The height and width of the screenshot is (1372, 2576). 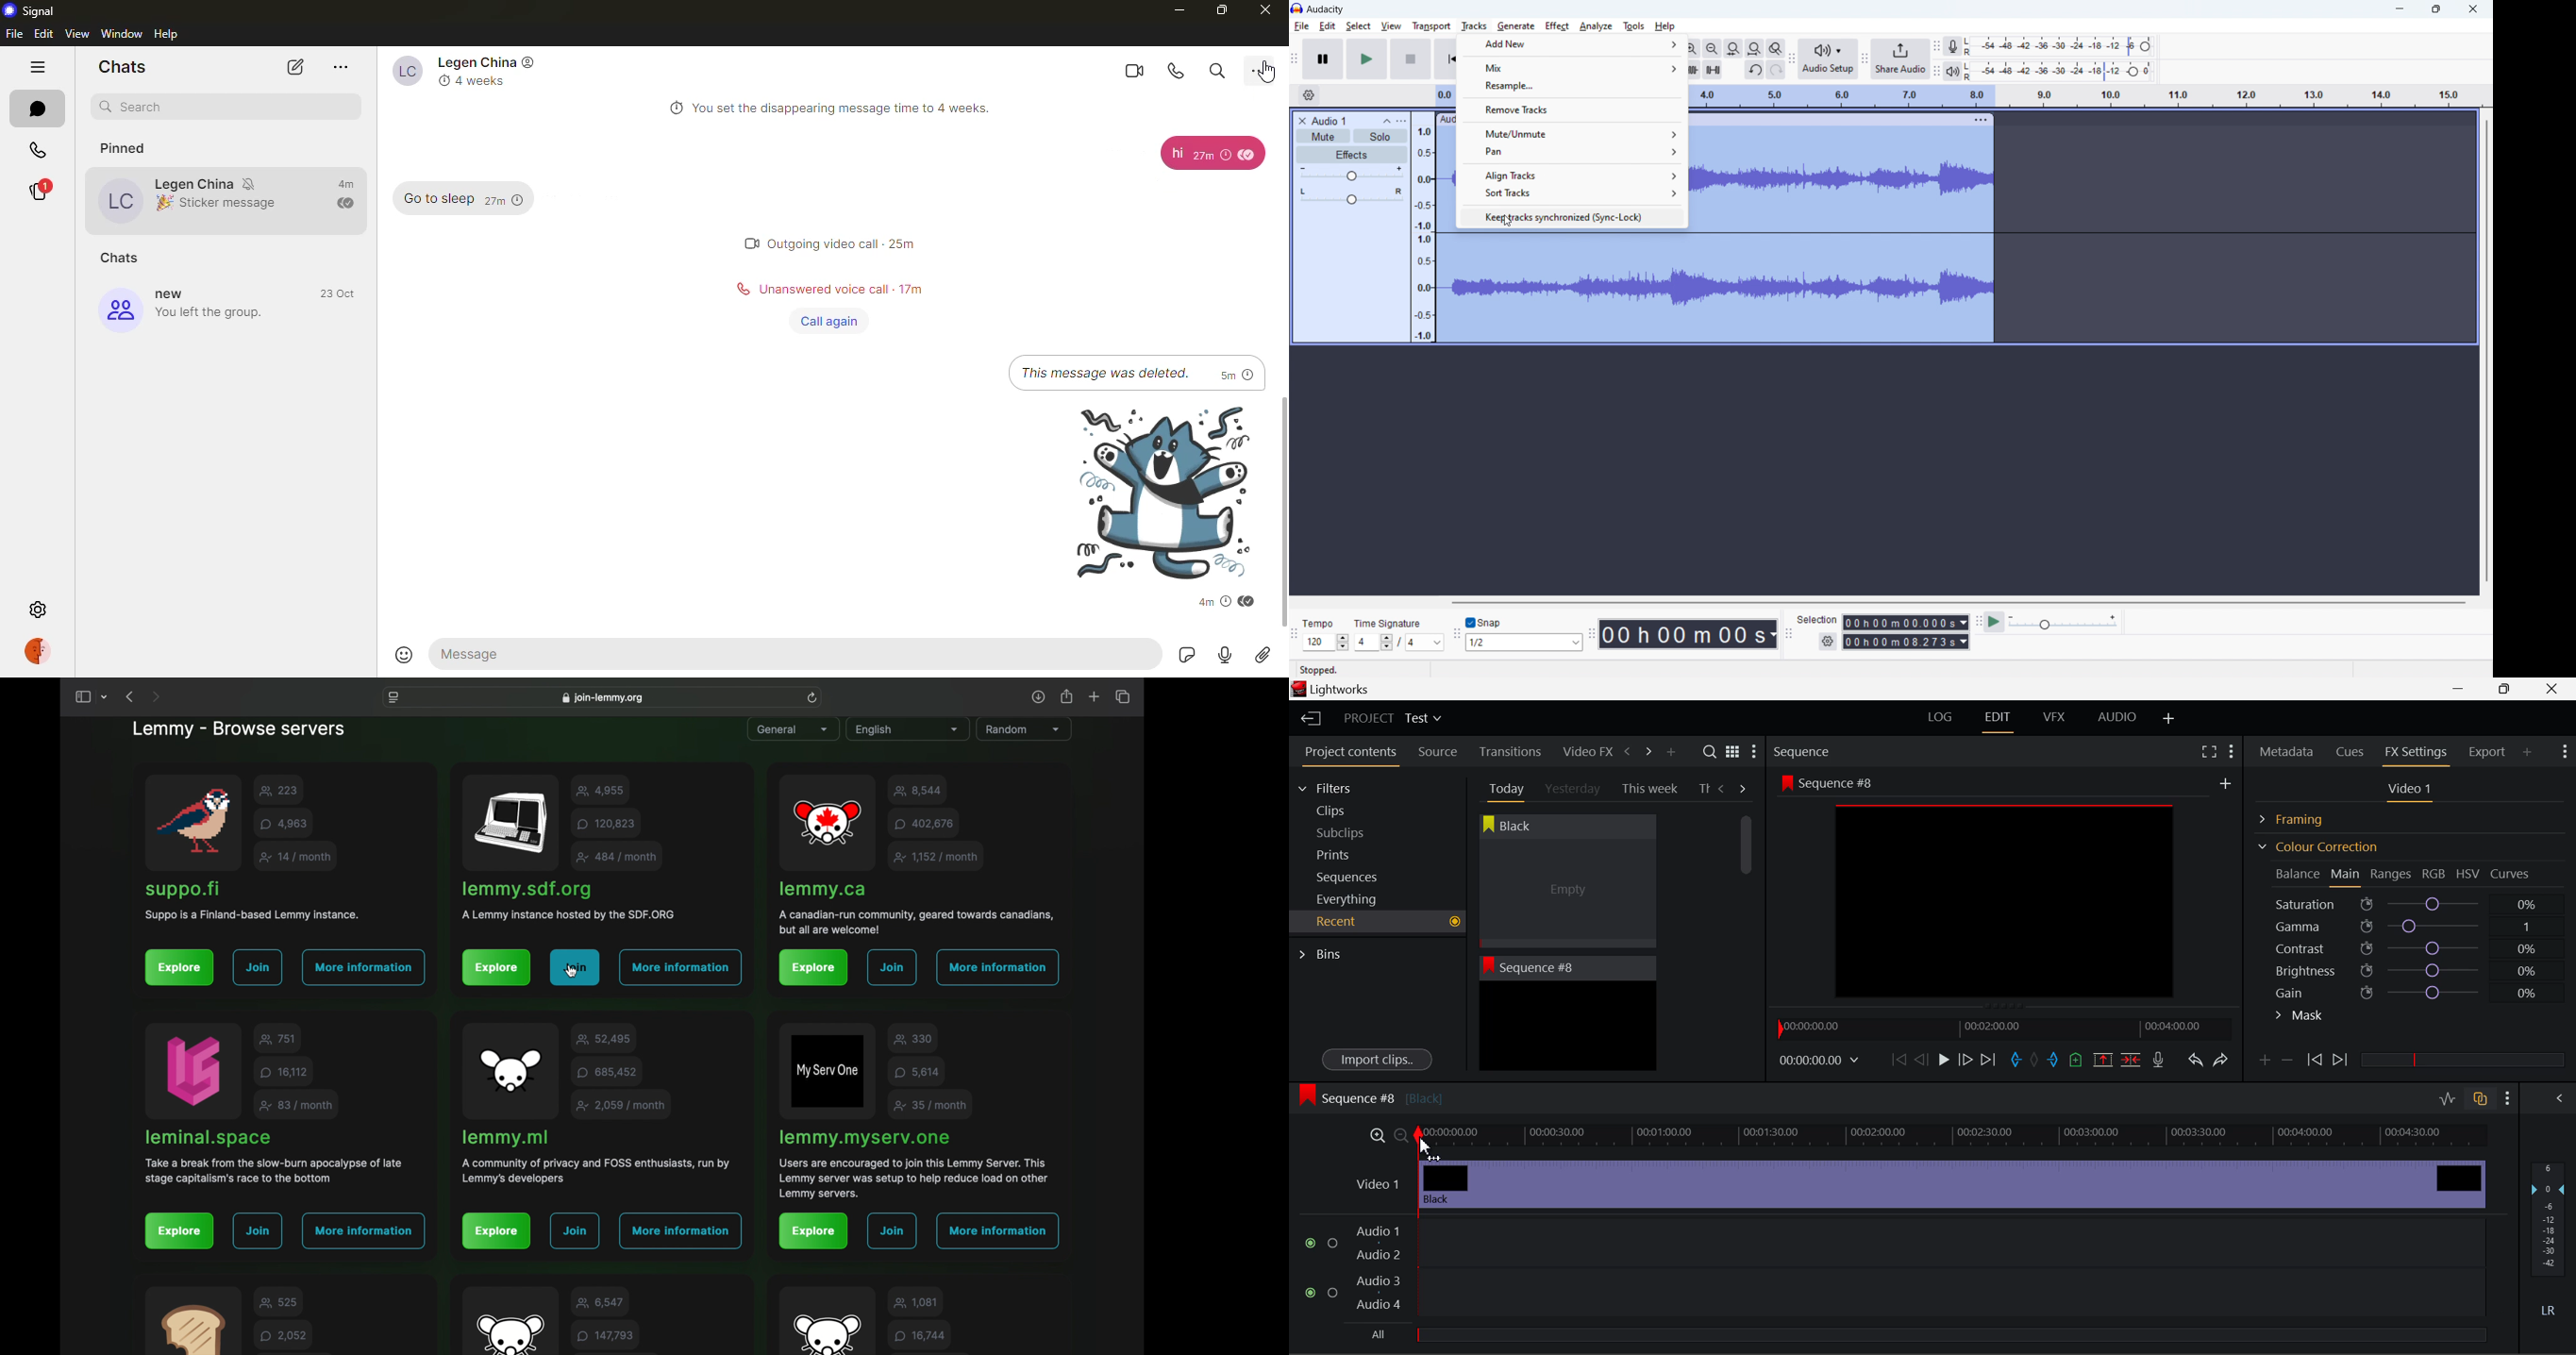 I want to click on playback level, so click(x=2059, y=70).